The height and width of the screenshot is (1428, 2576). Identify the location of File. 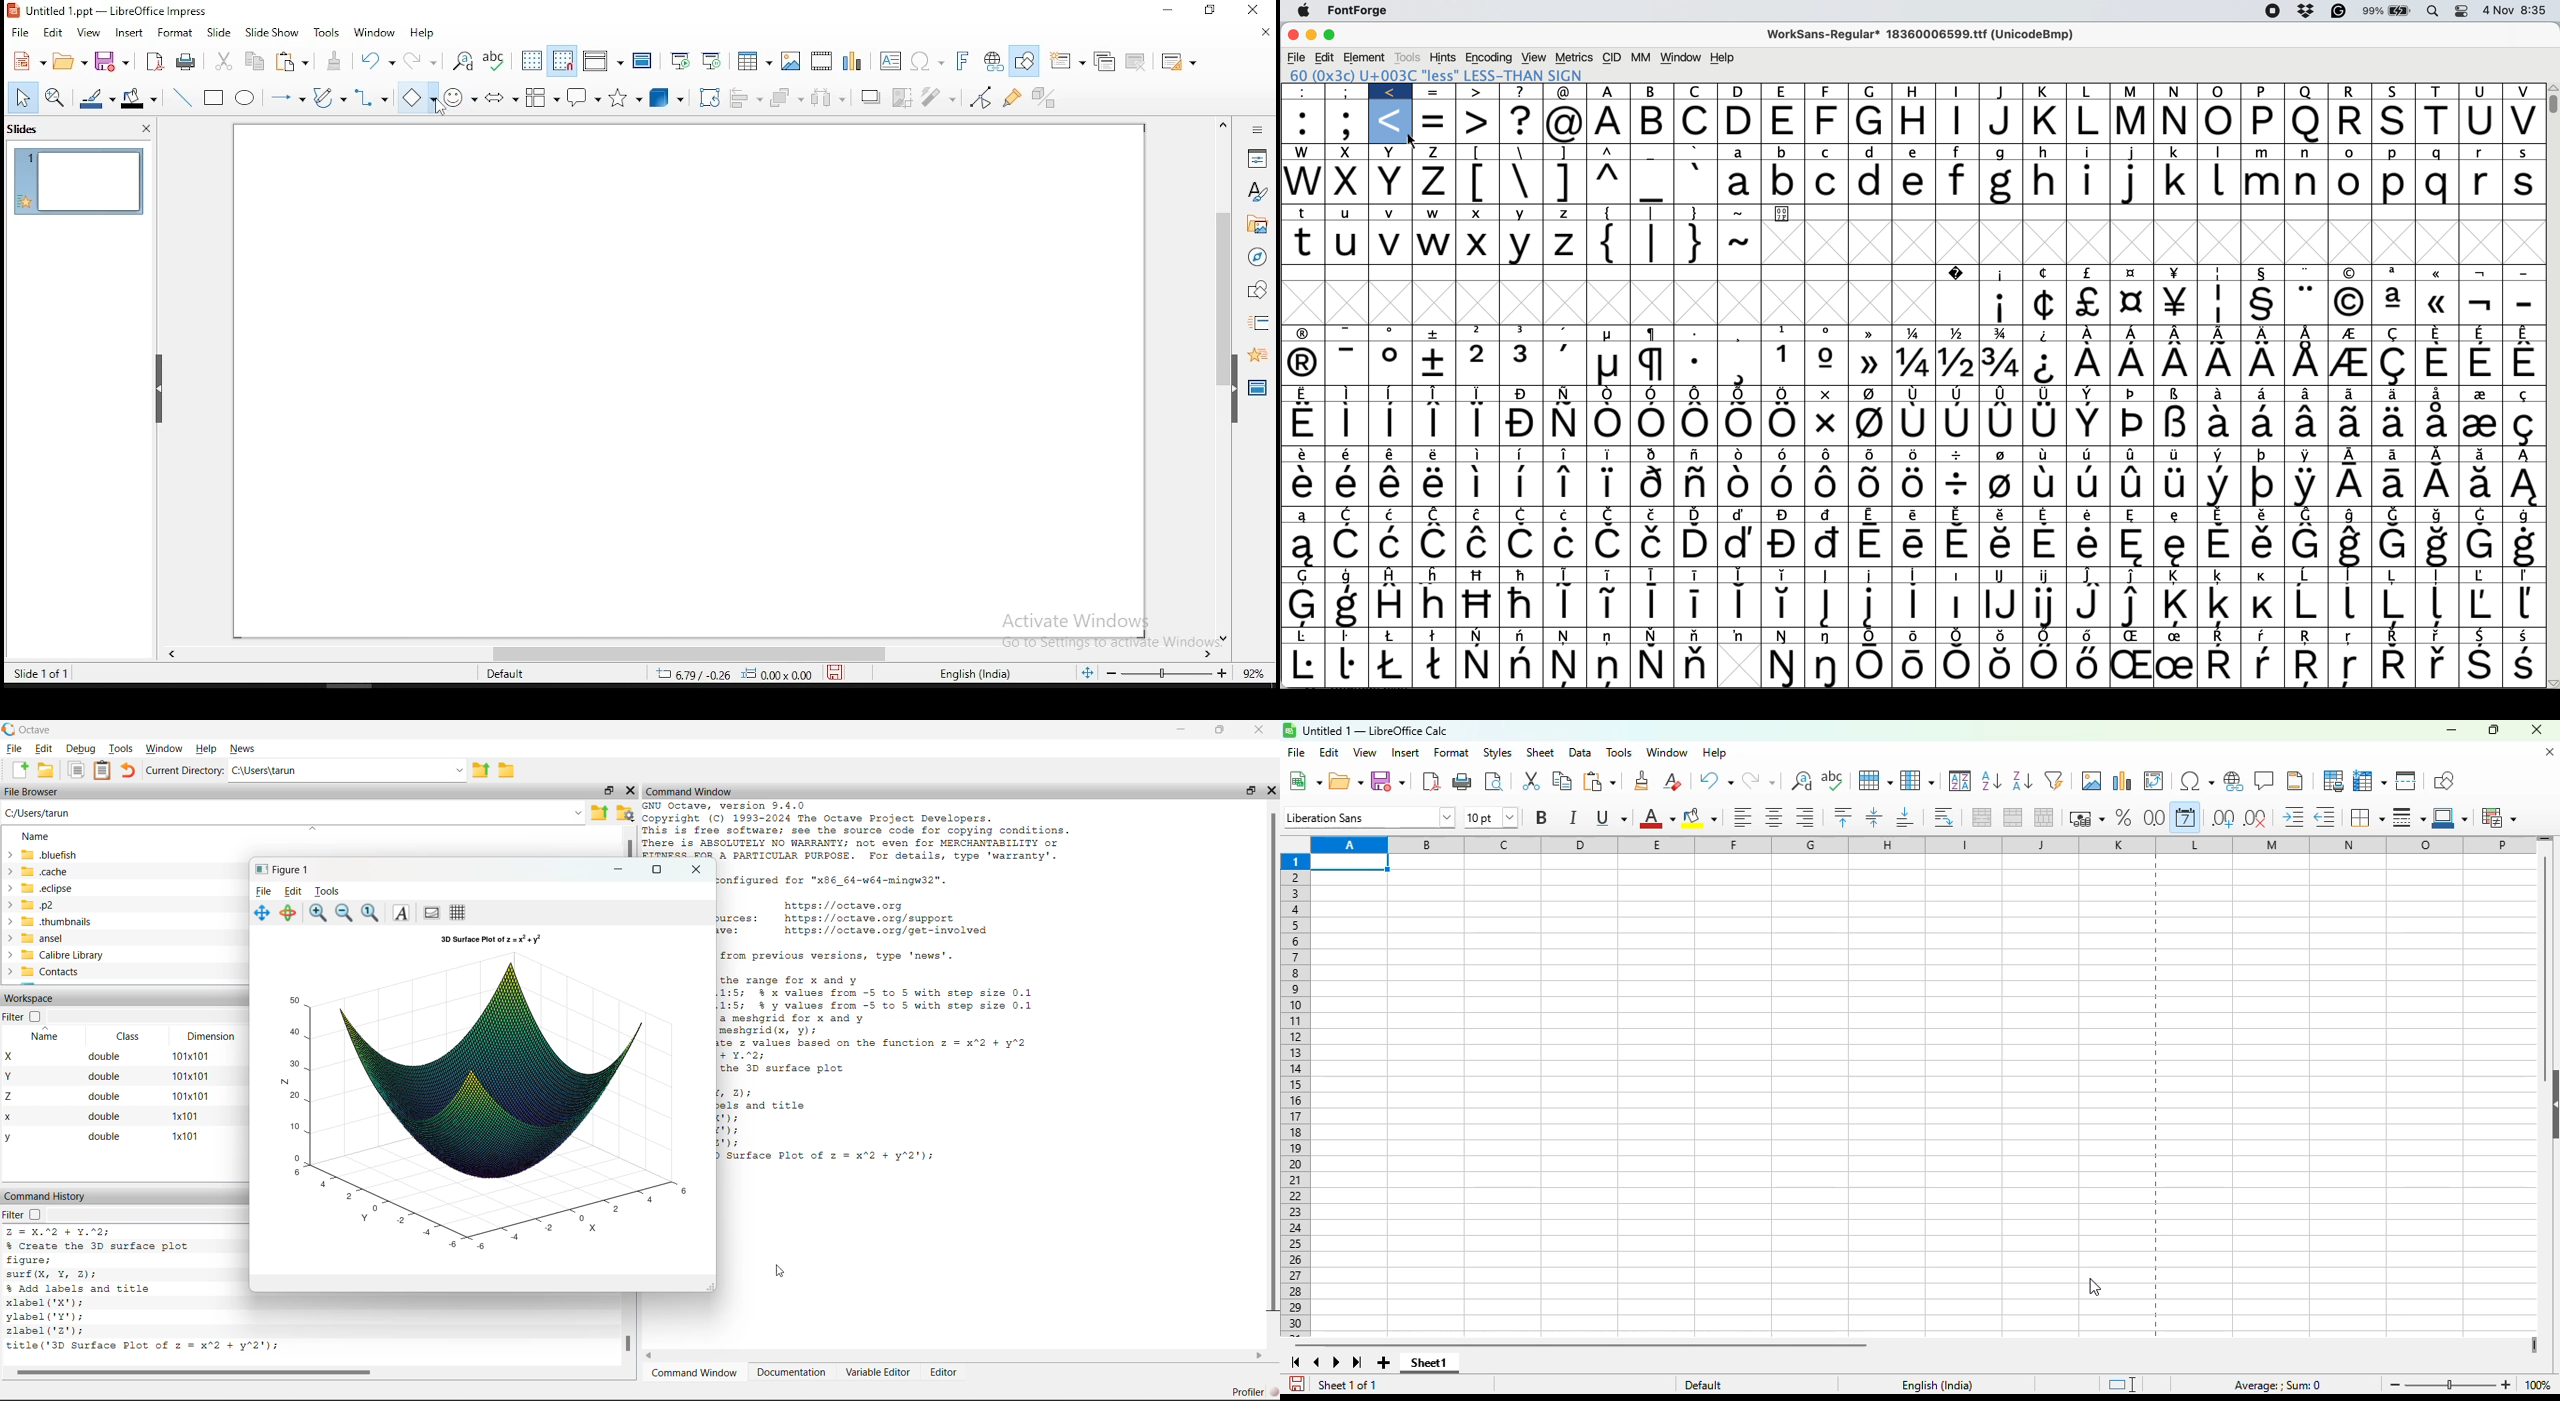
(264, 891).